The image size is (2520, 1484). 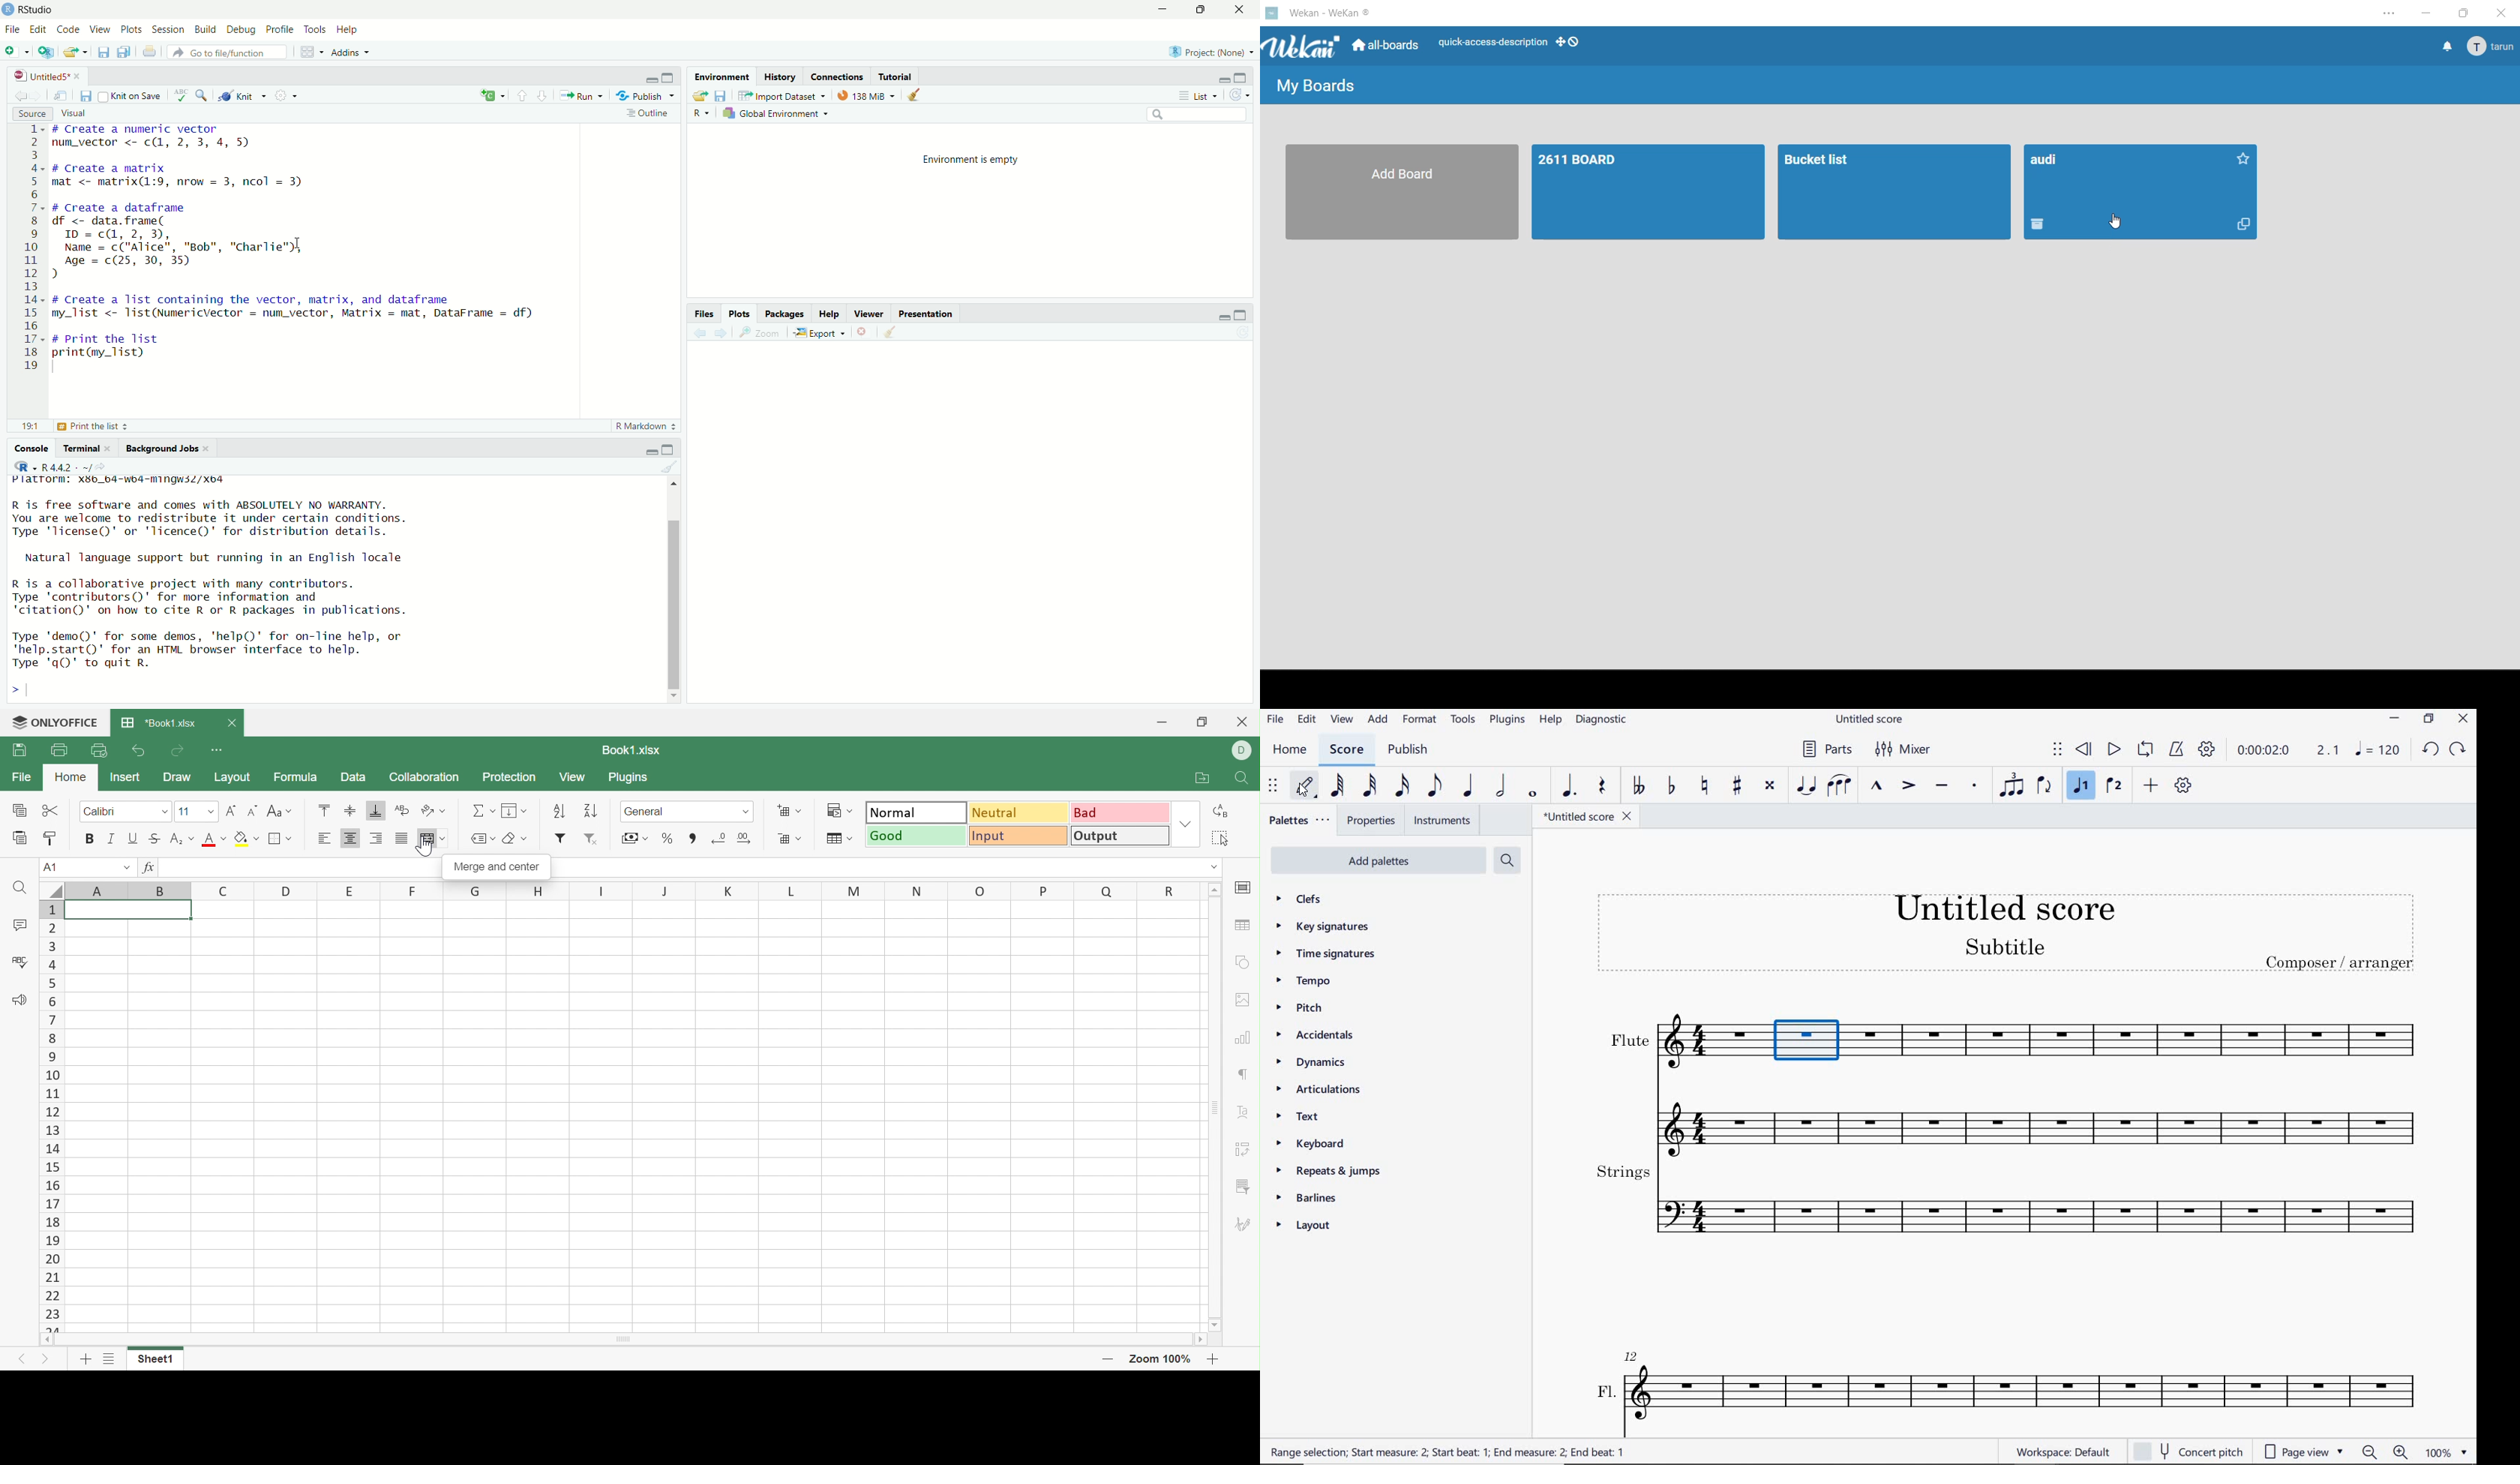 I want to click on SLUR, so click(x=1838, y=785).